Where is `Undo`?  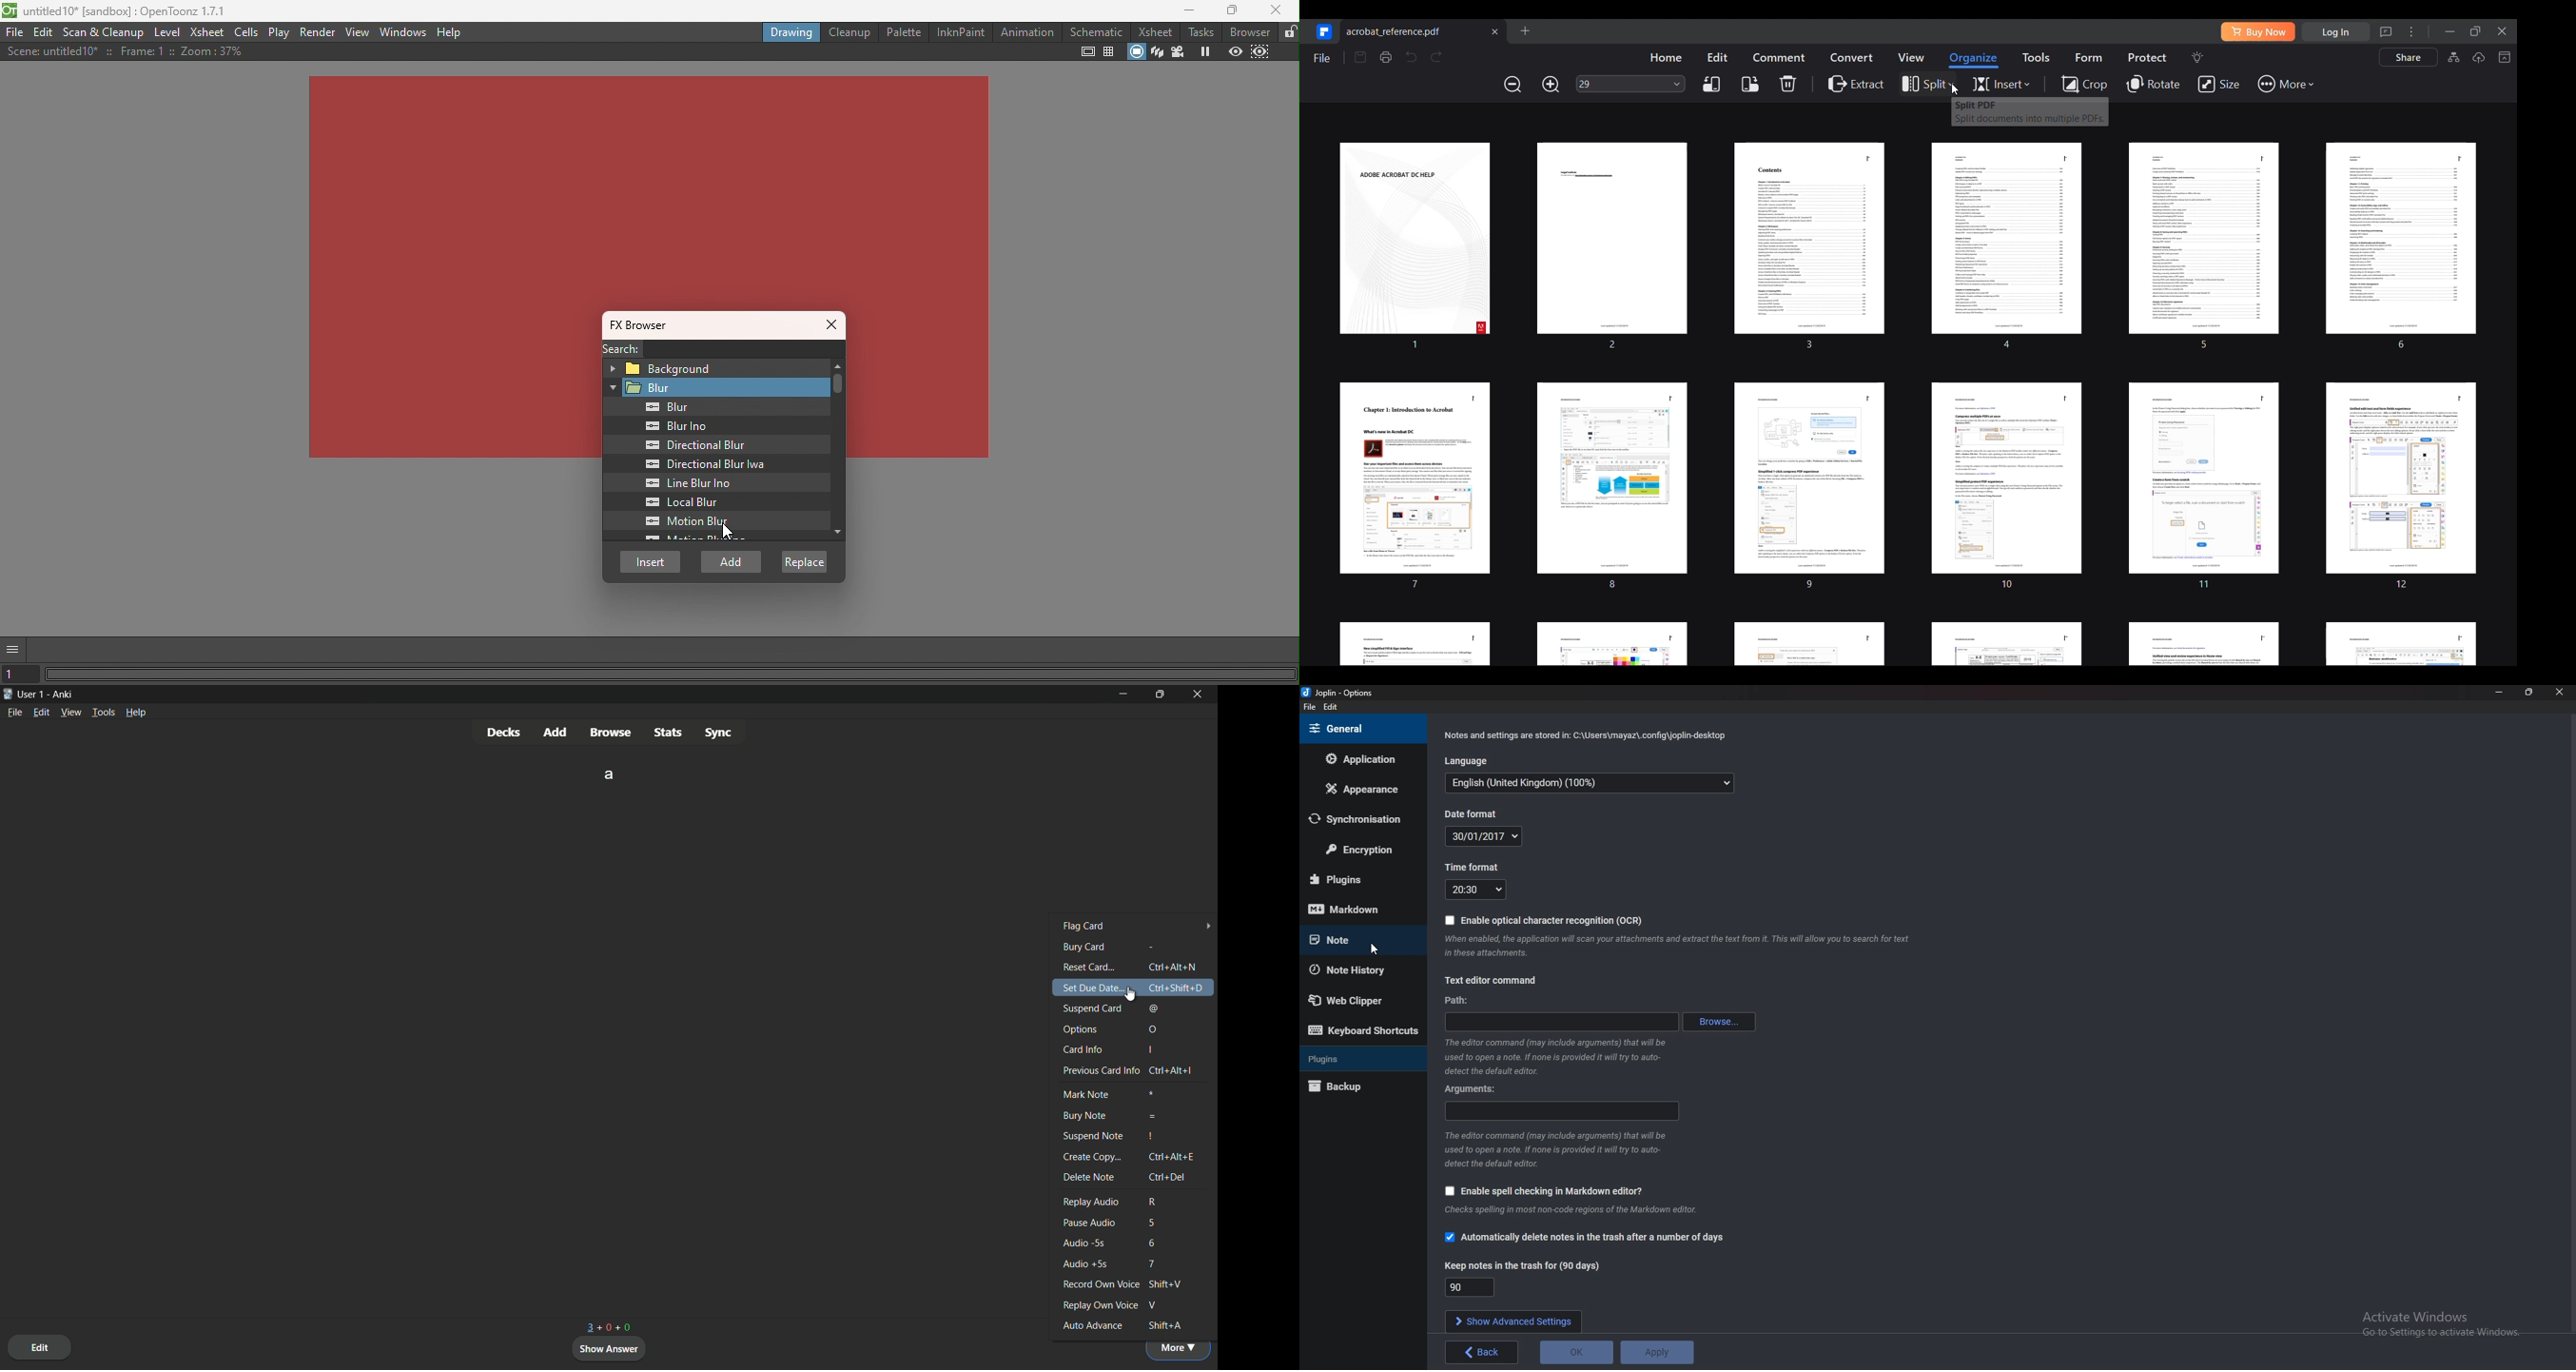
Undo is located at coordinates (1410, 56).